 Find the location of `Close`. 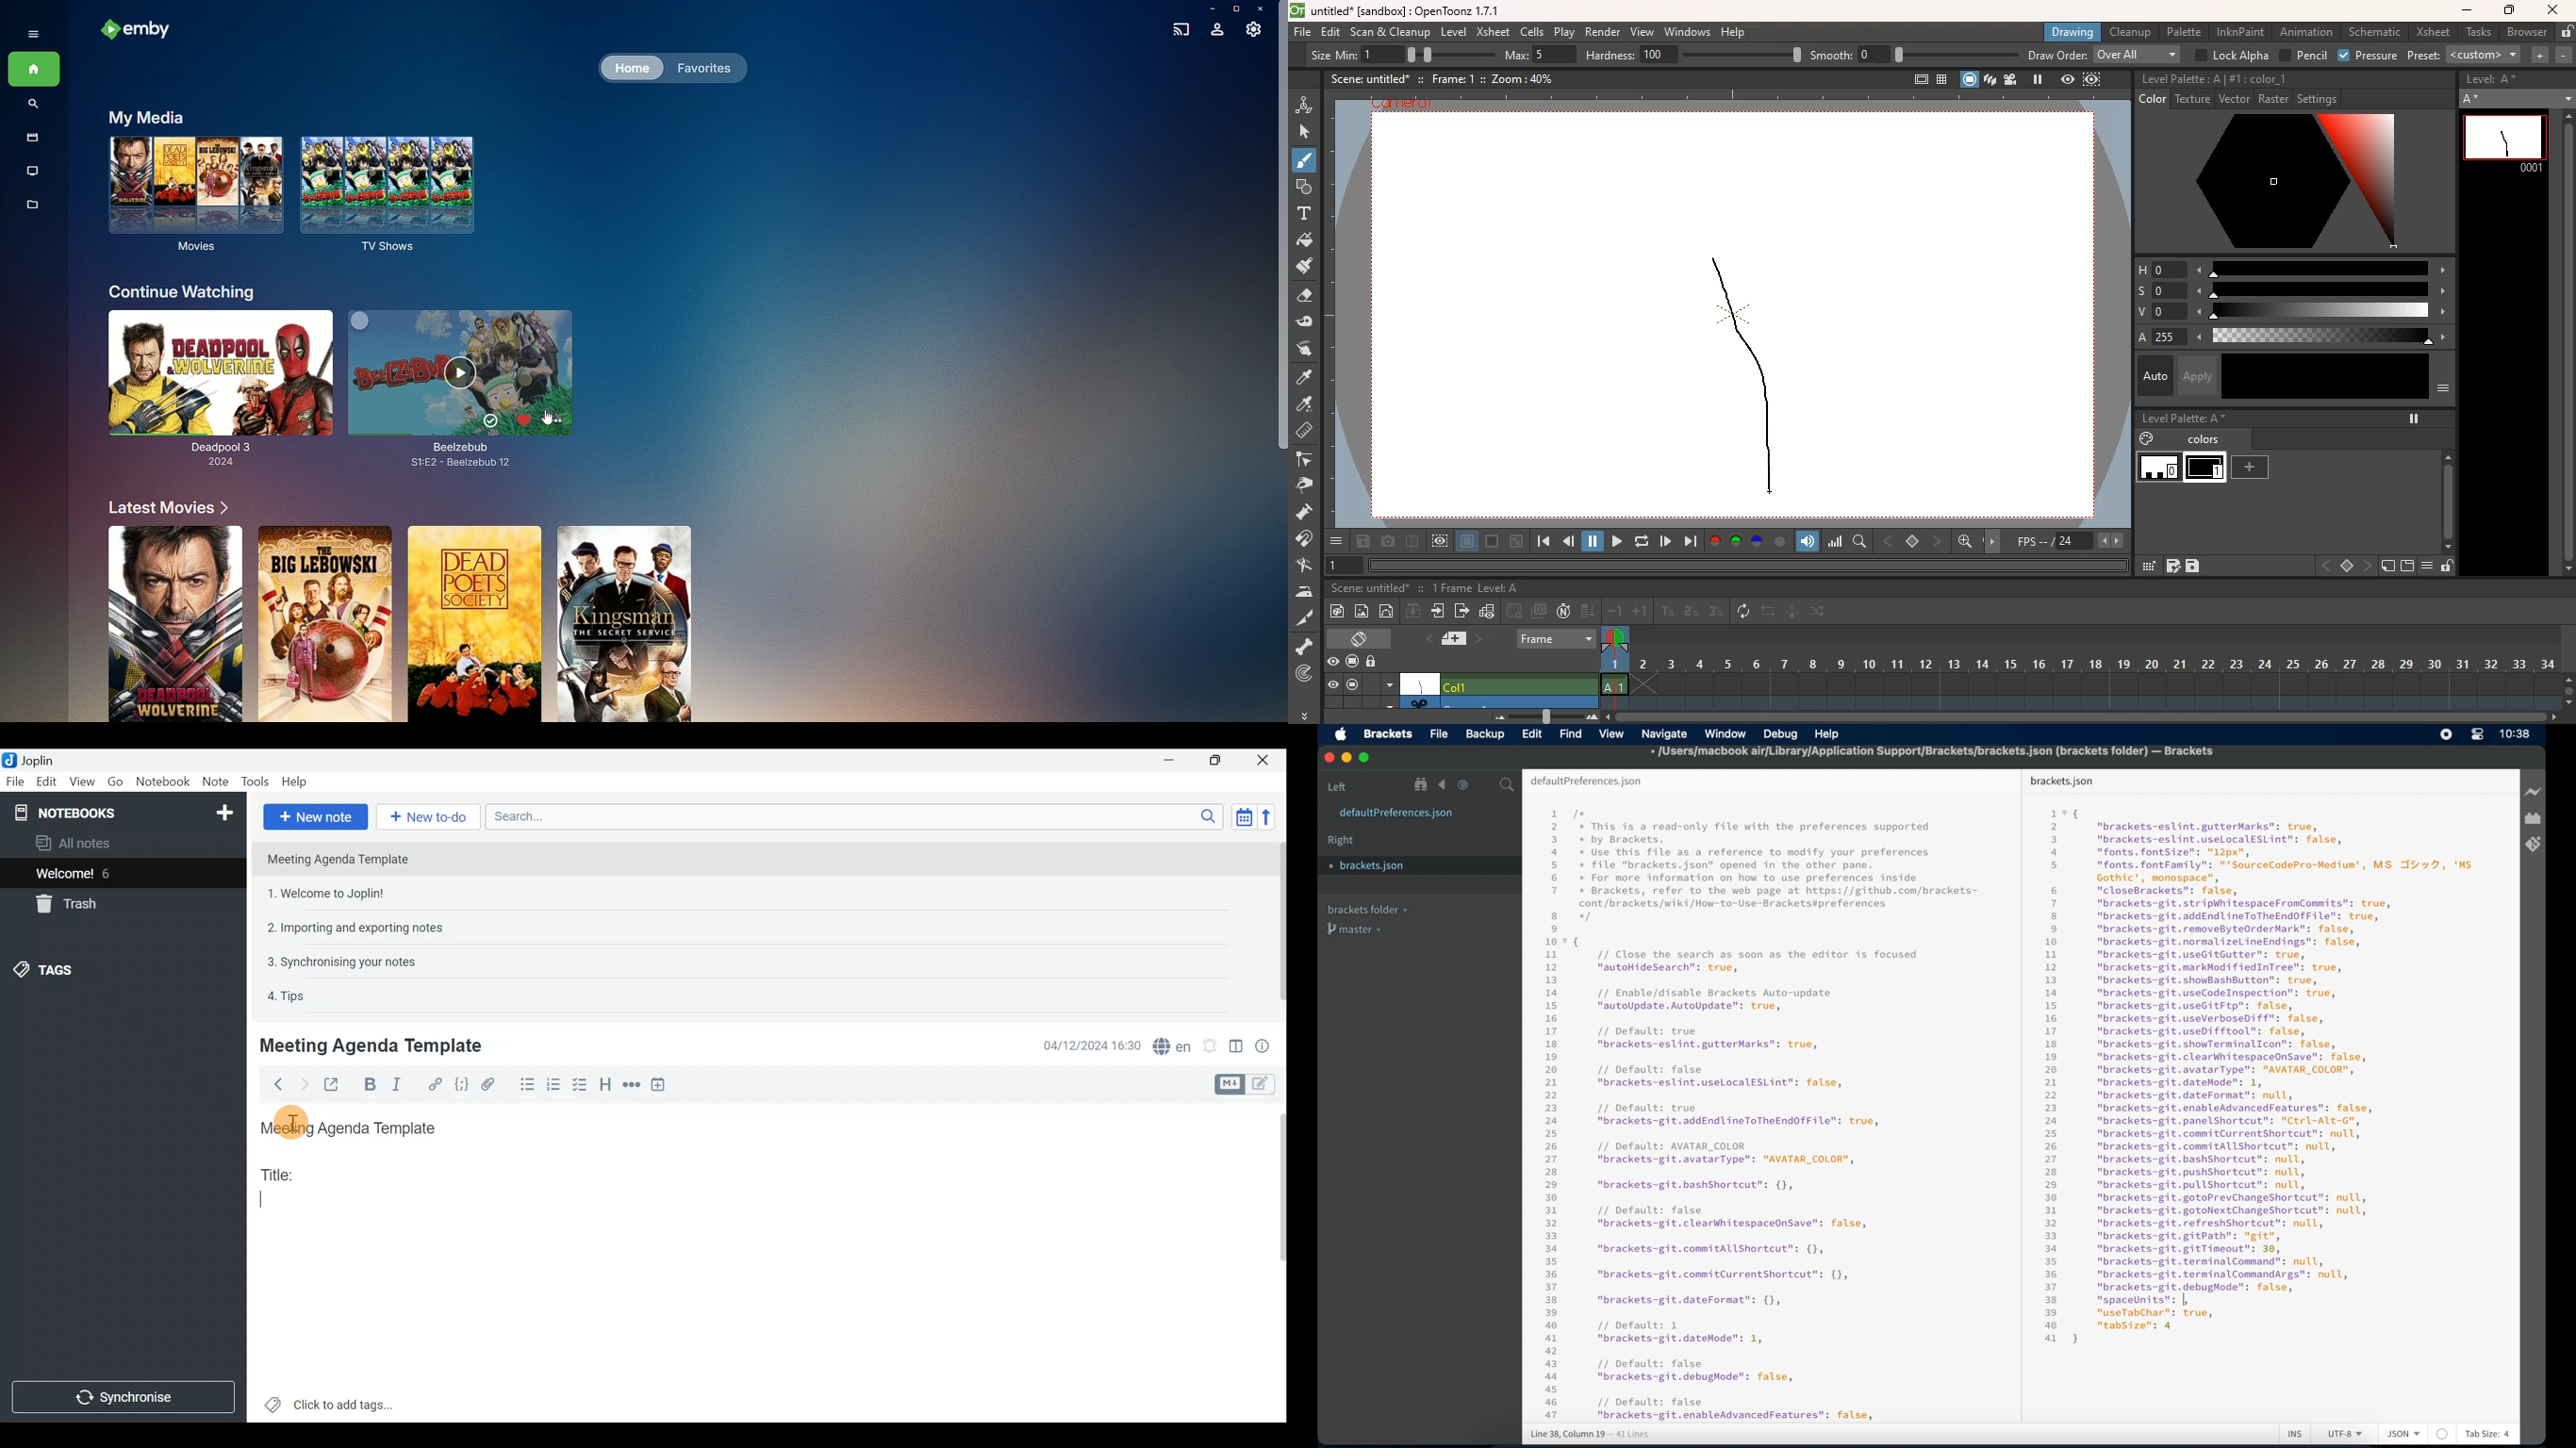

Close is located at coordinates (1263, 9).